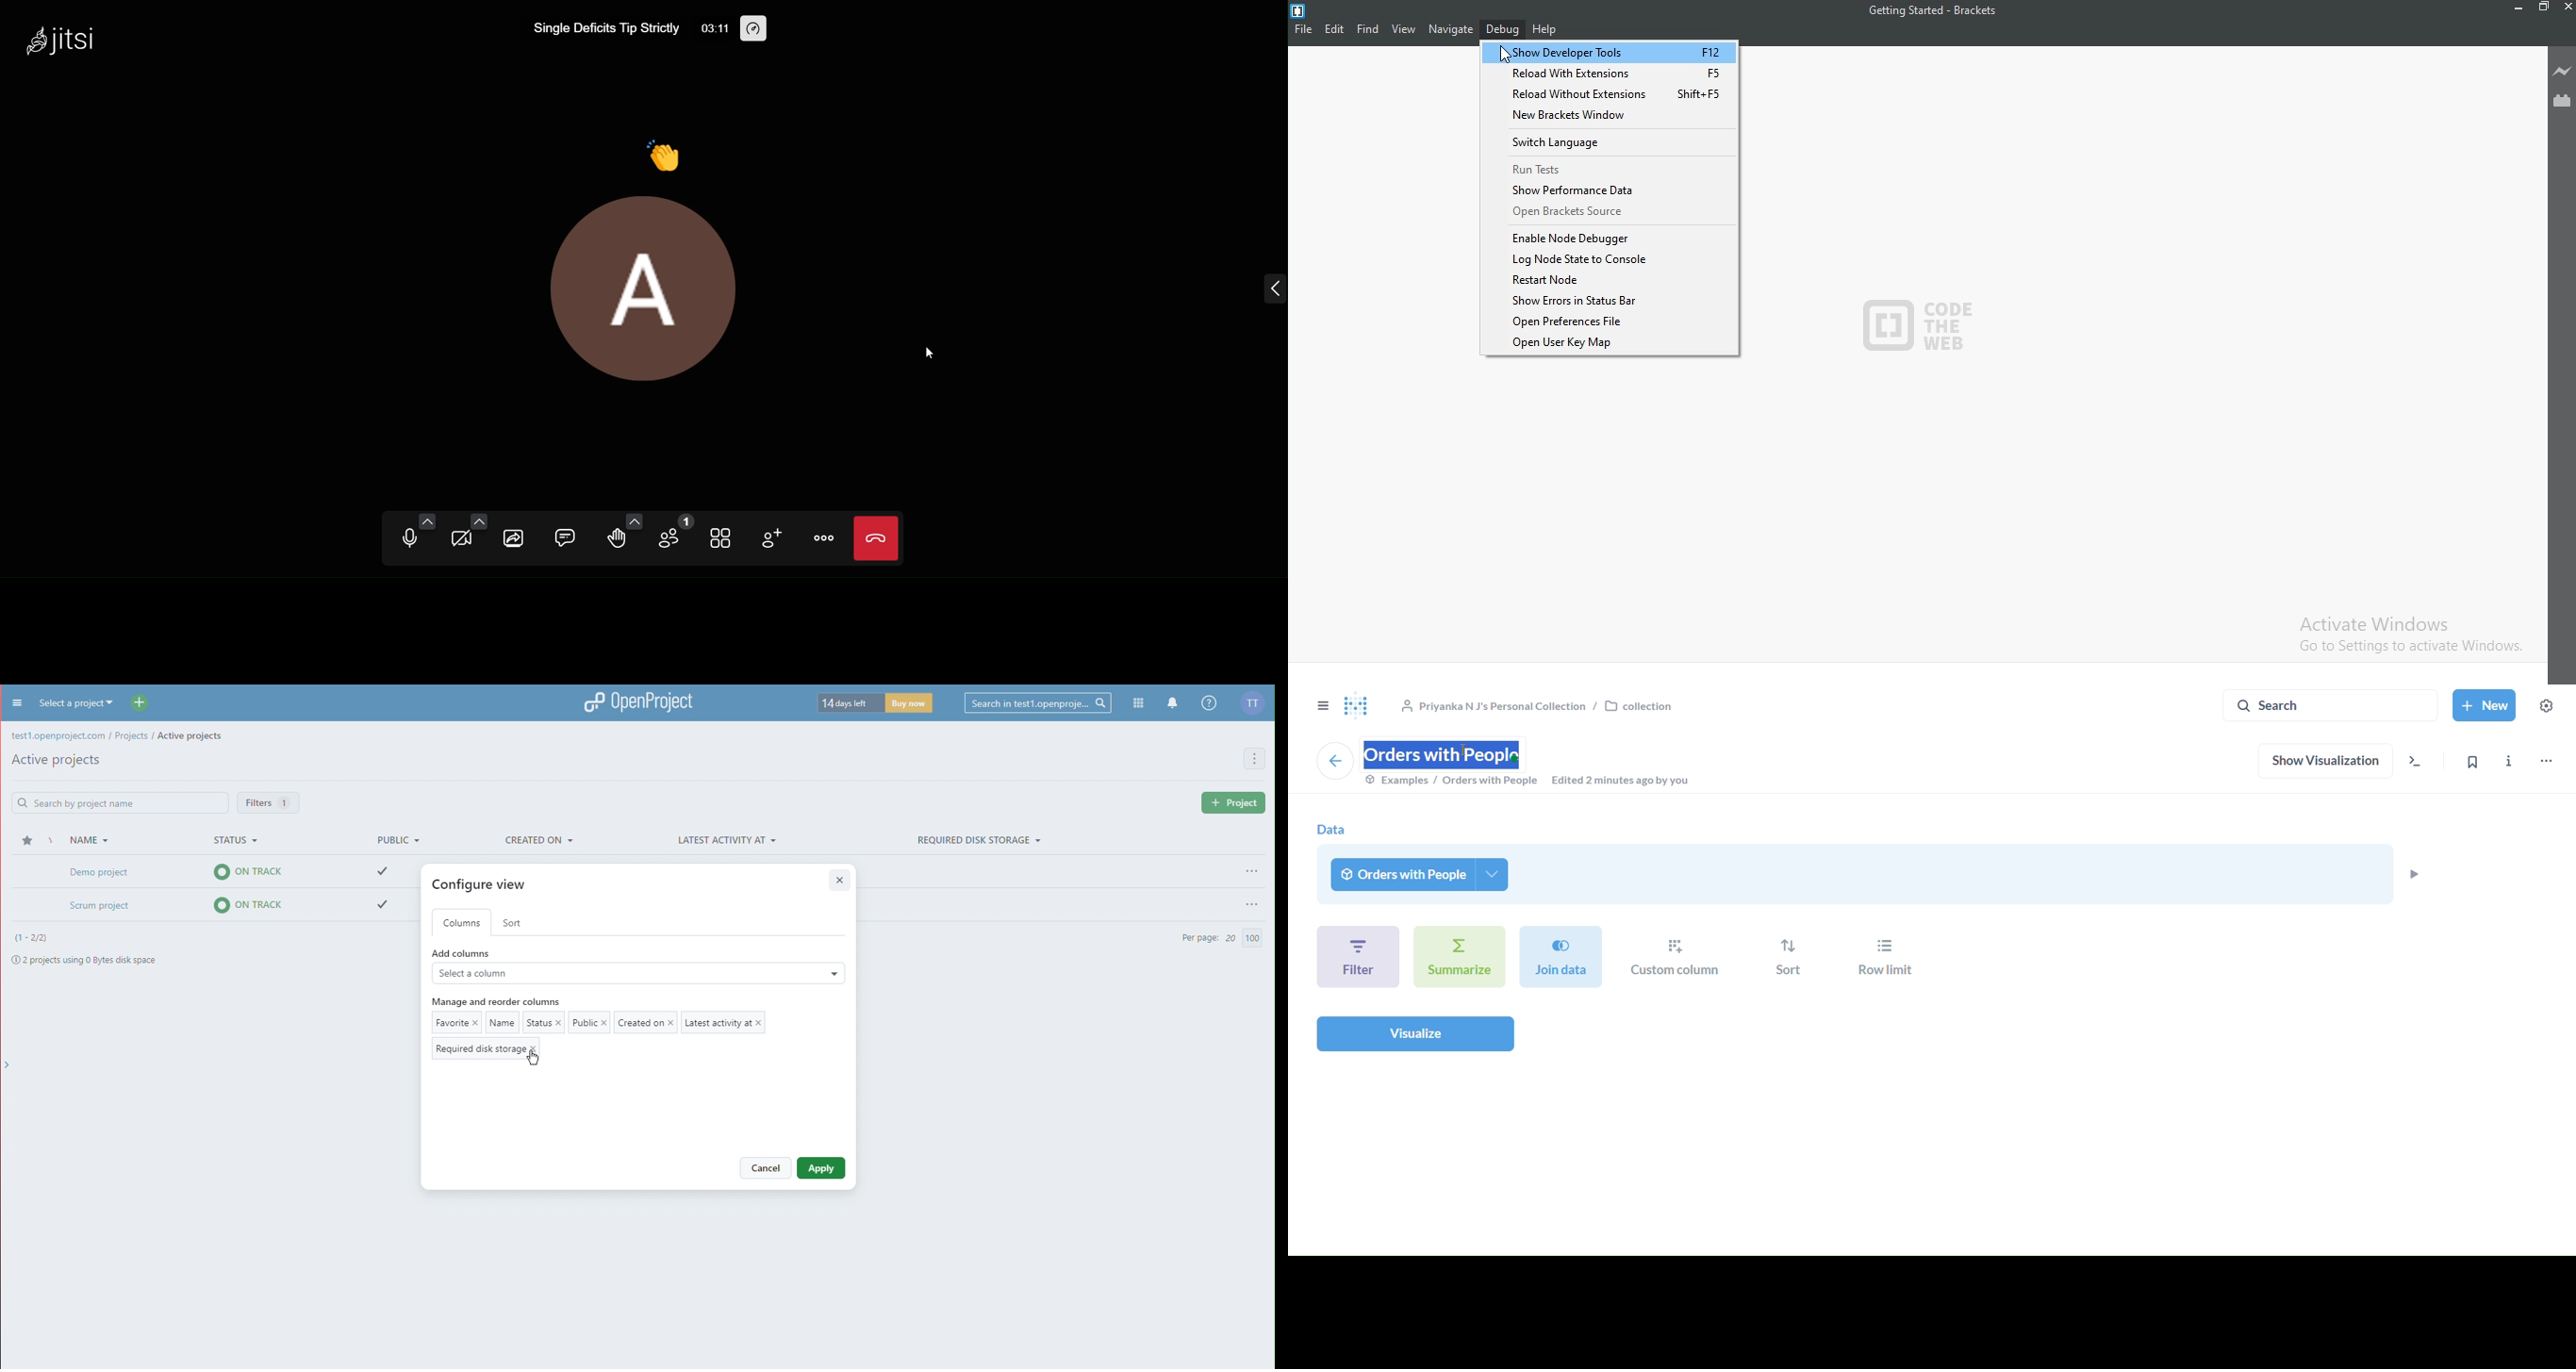  What do you see at coordinates (238, 843) in the screenshot?
I see `Status` at bounding box center [238, 843].